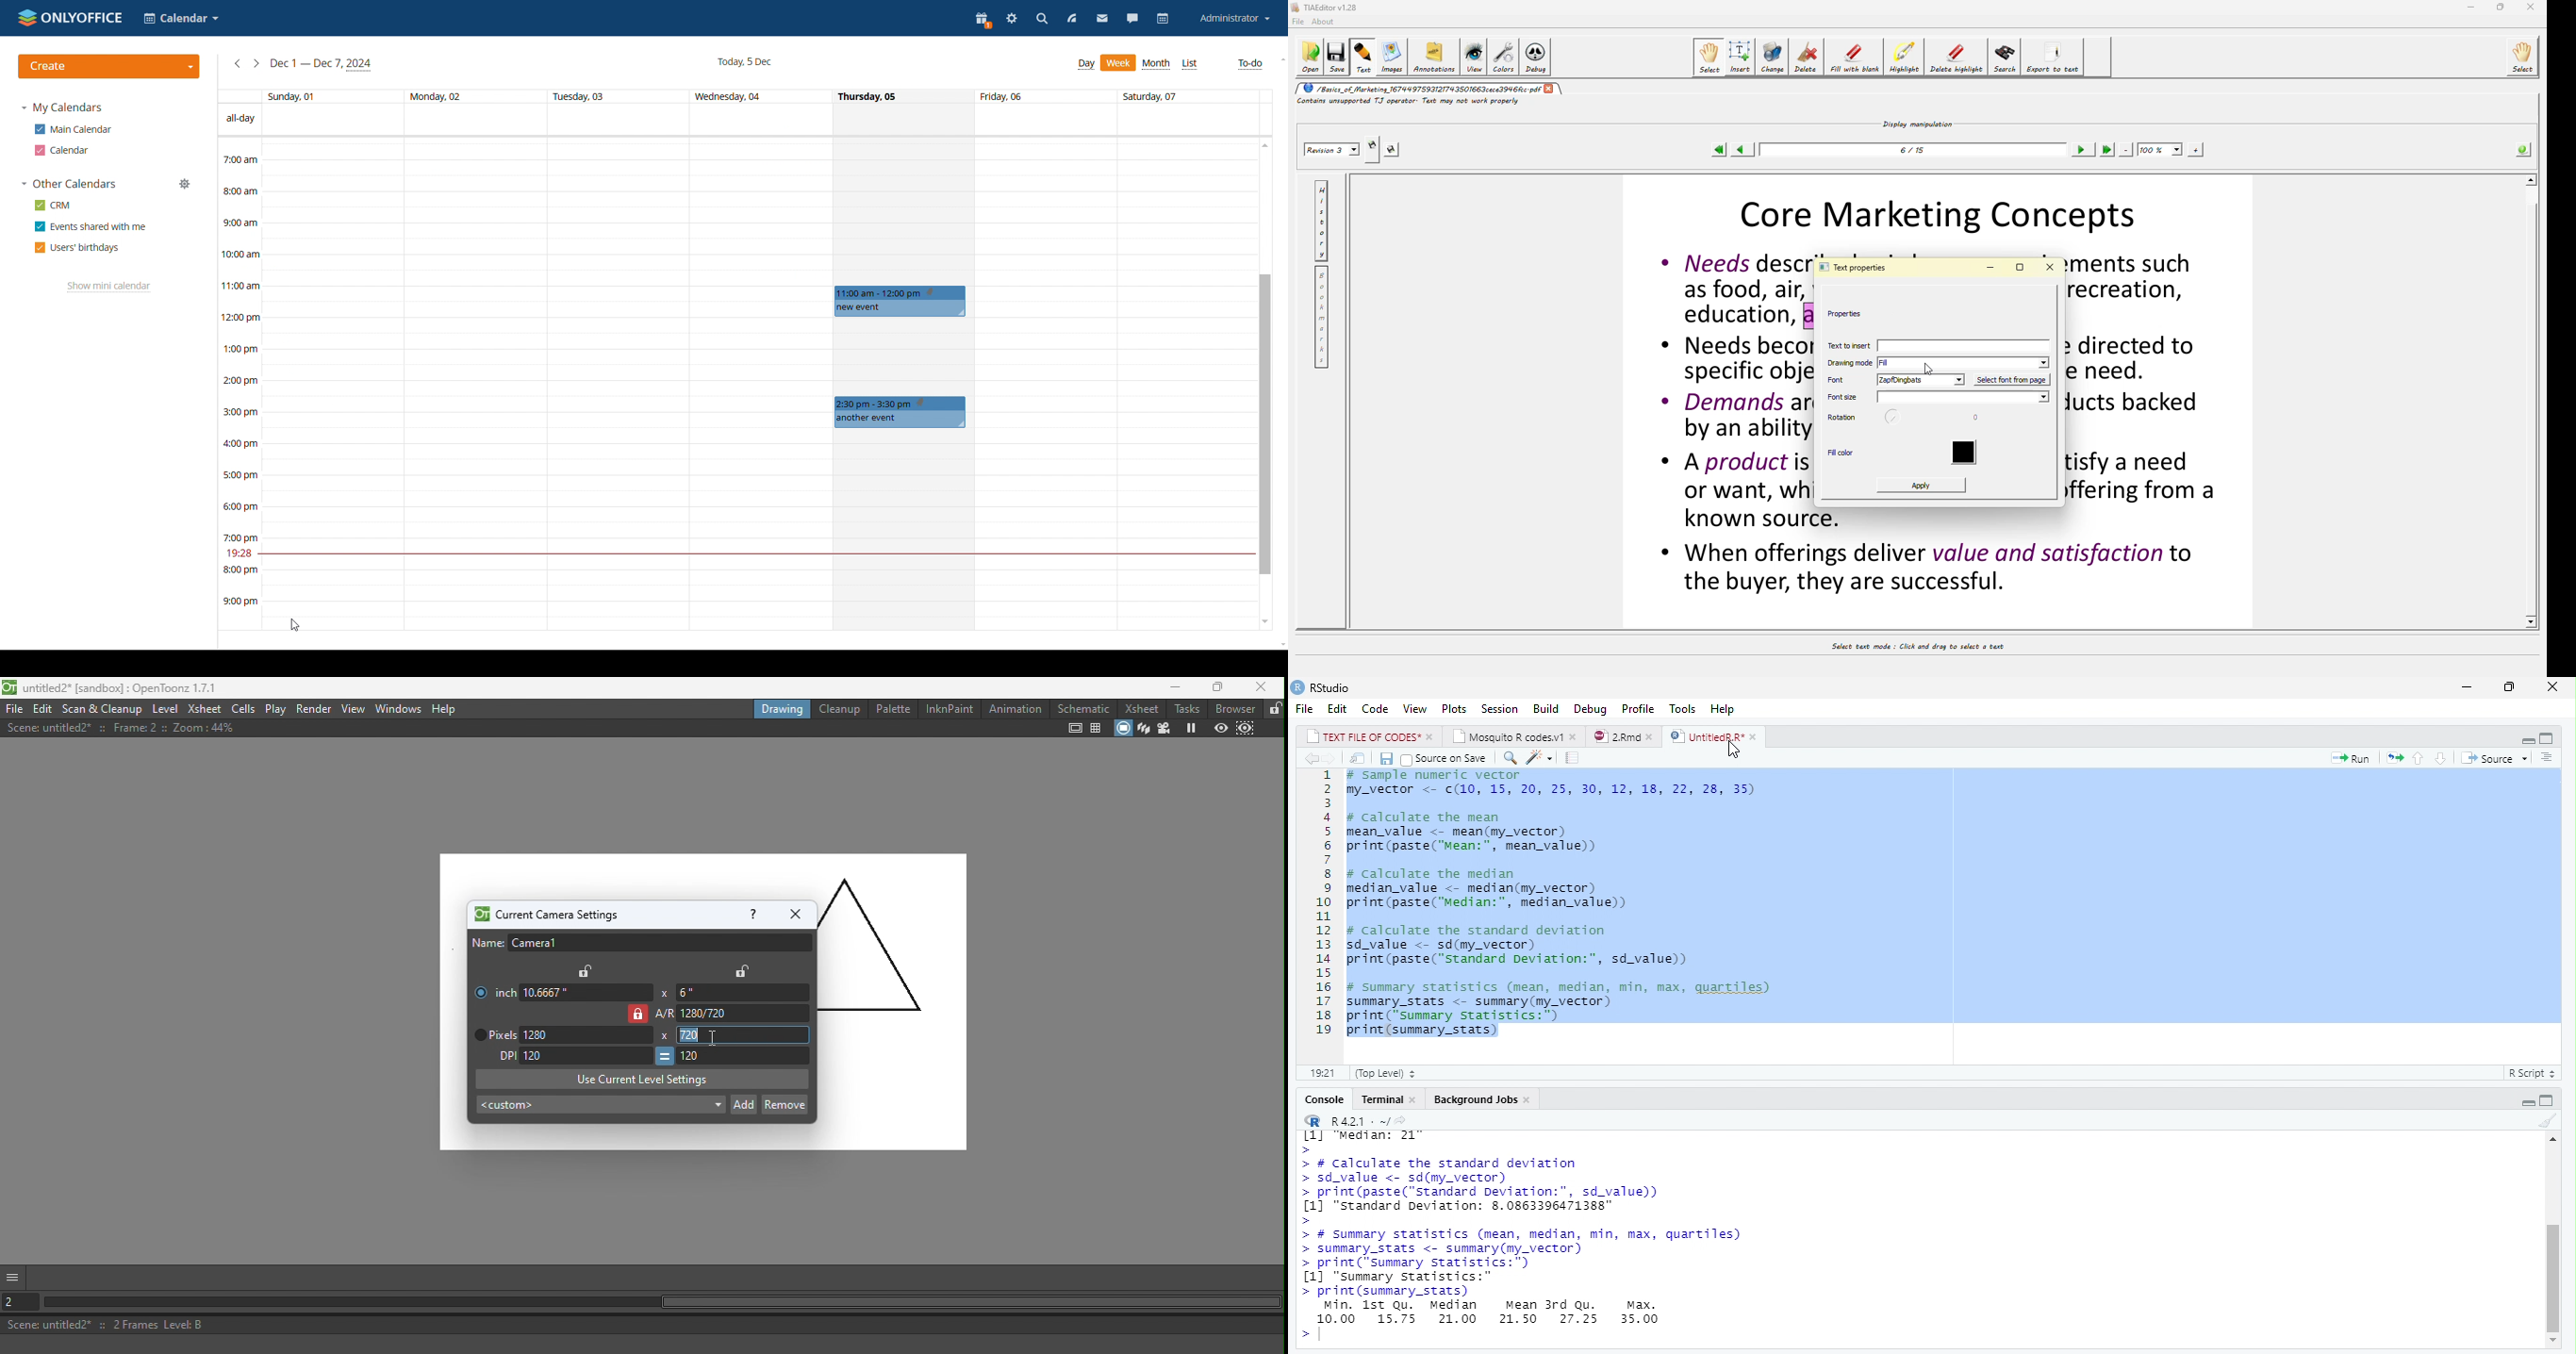 The width and height of the screenshot is (2576, 1372). I want to click on minimize, so click(2528, 739).